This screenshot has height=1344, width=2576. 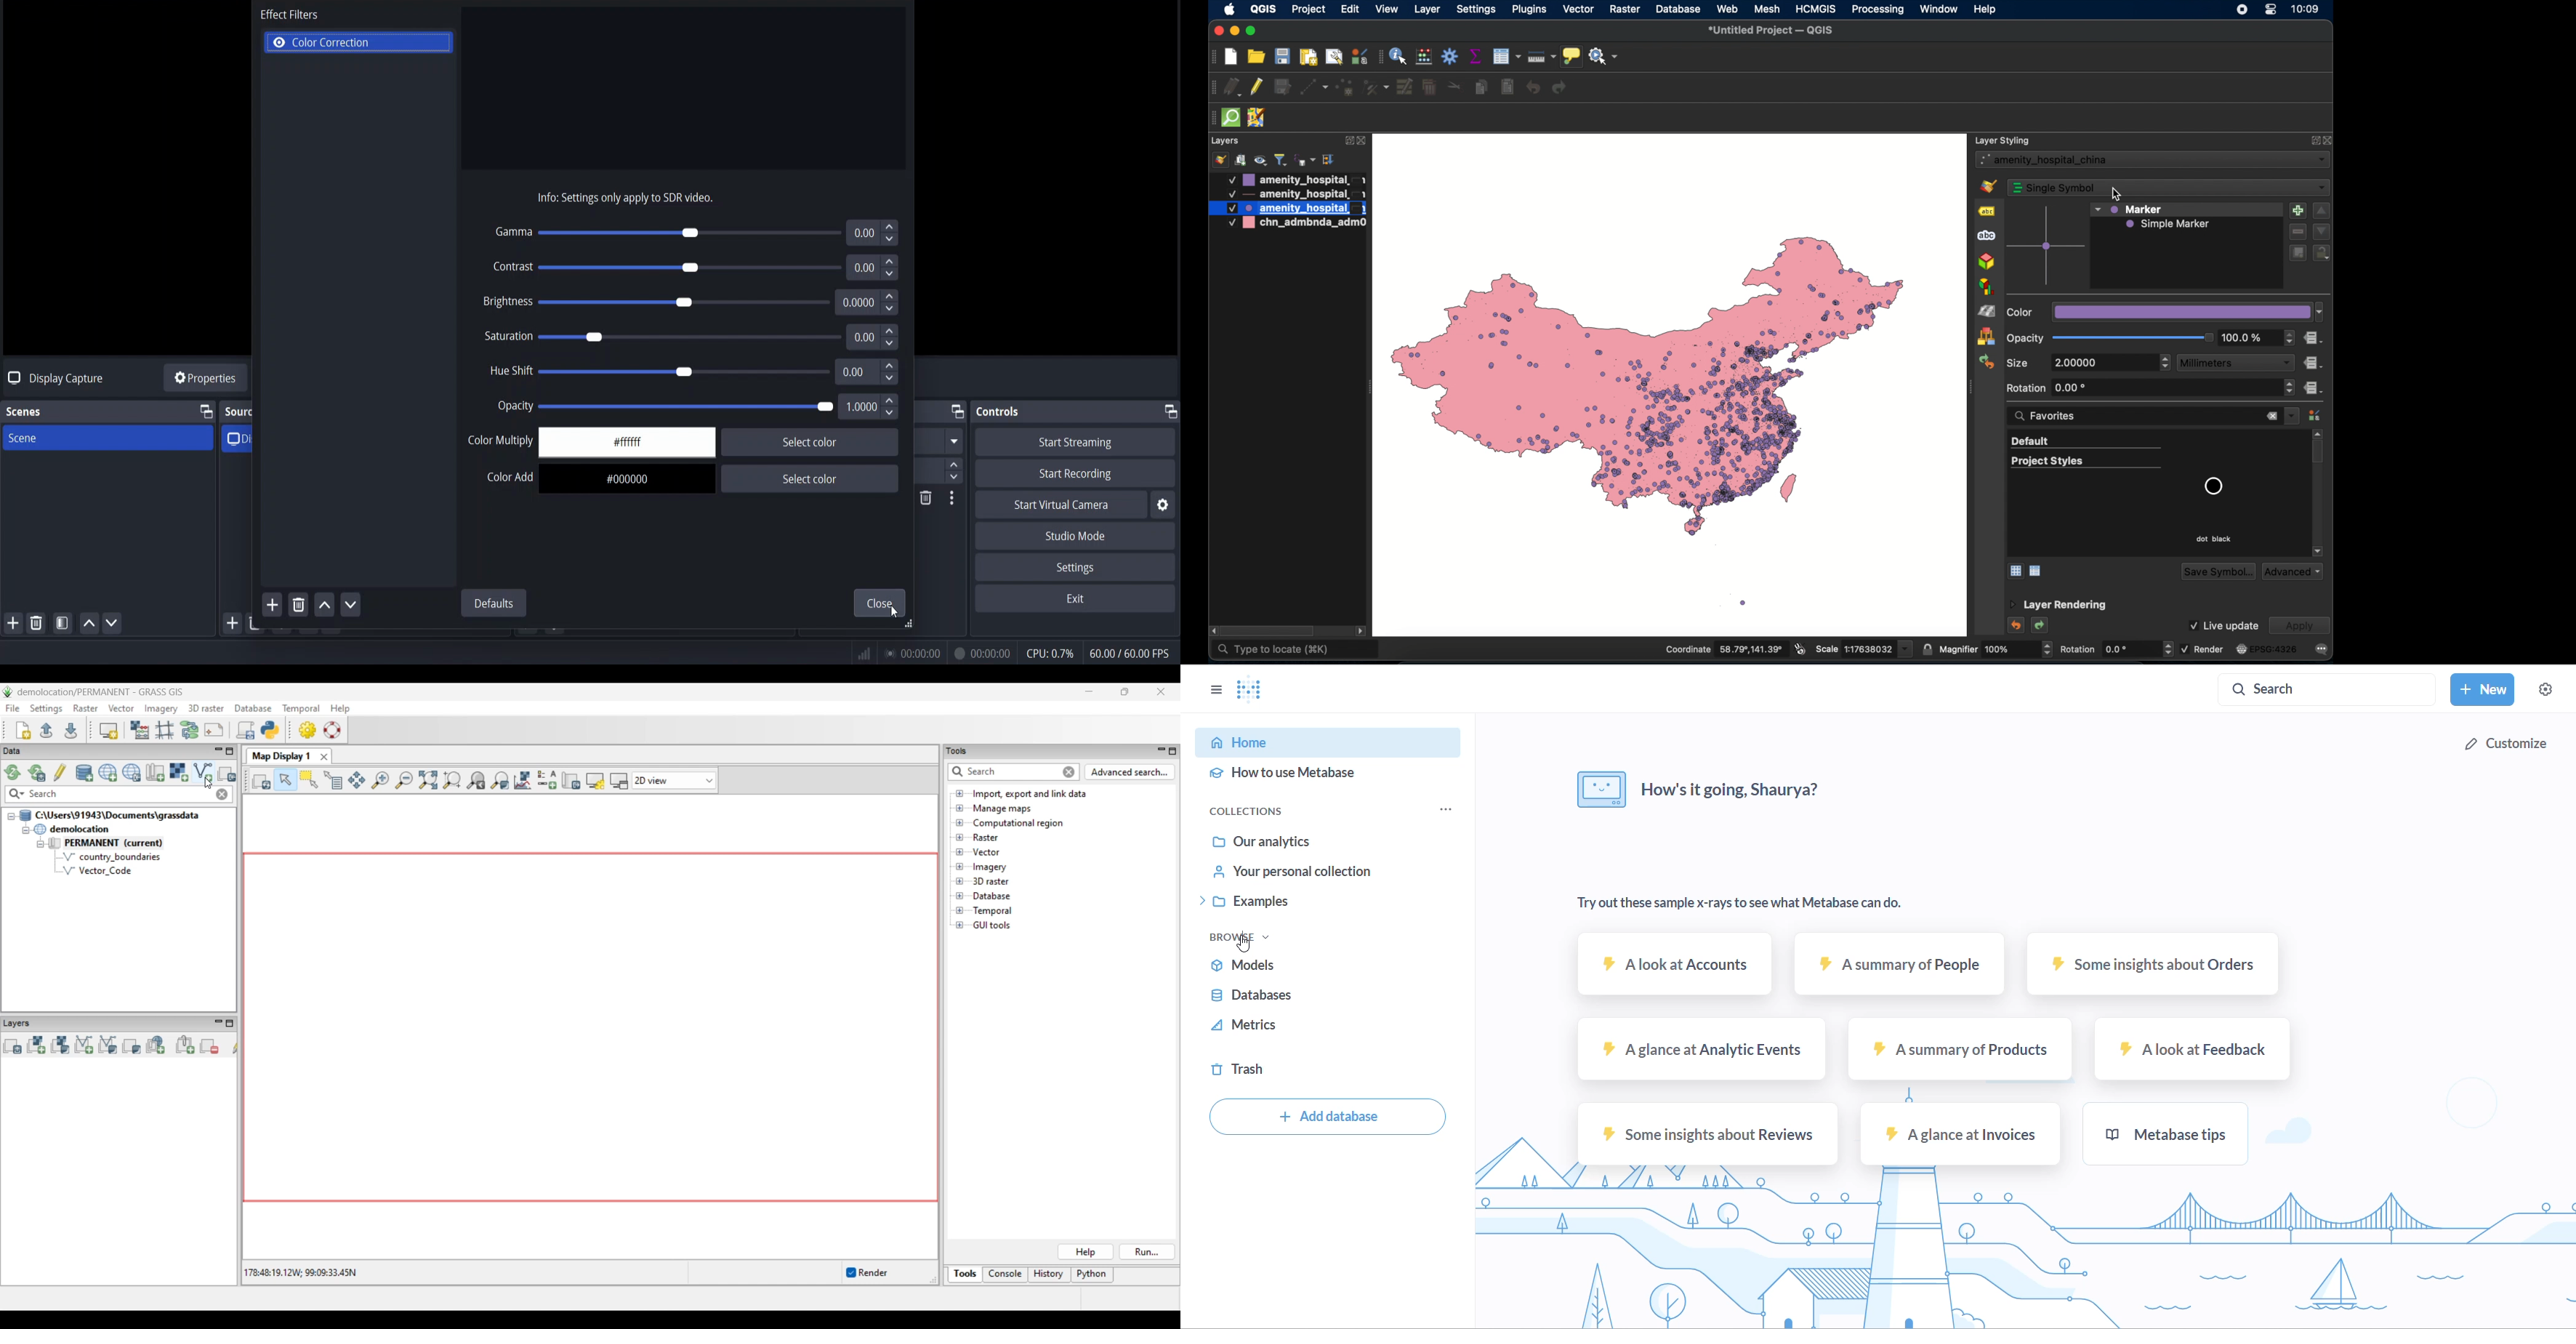 What do you see at coordinates (298, 604) in the screenshot?
I see `remove effect filter` at bounding box center [298, 604].